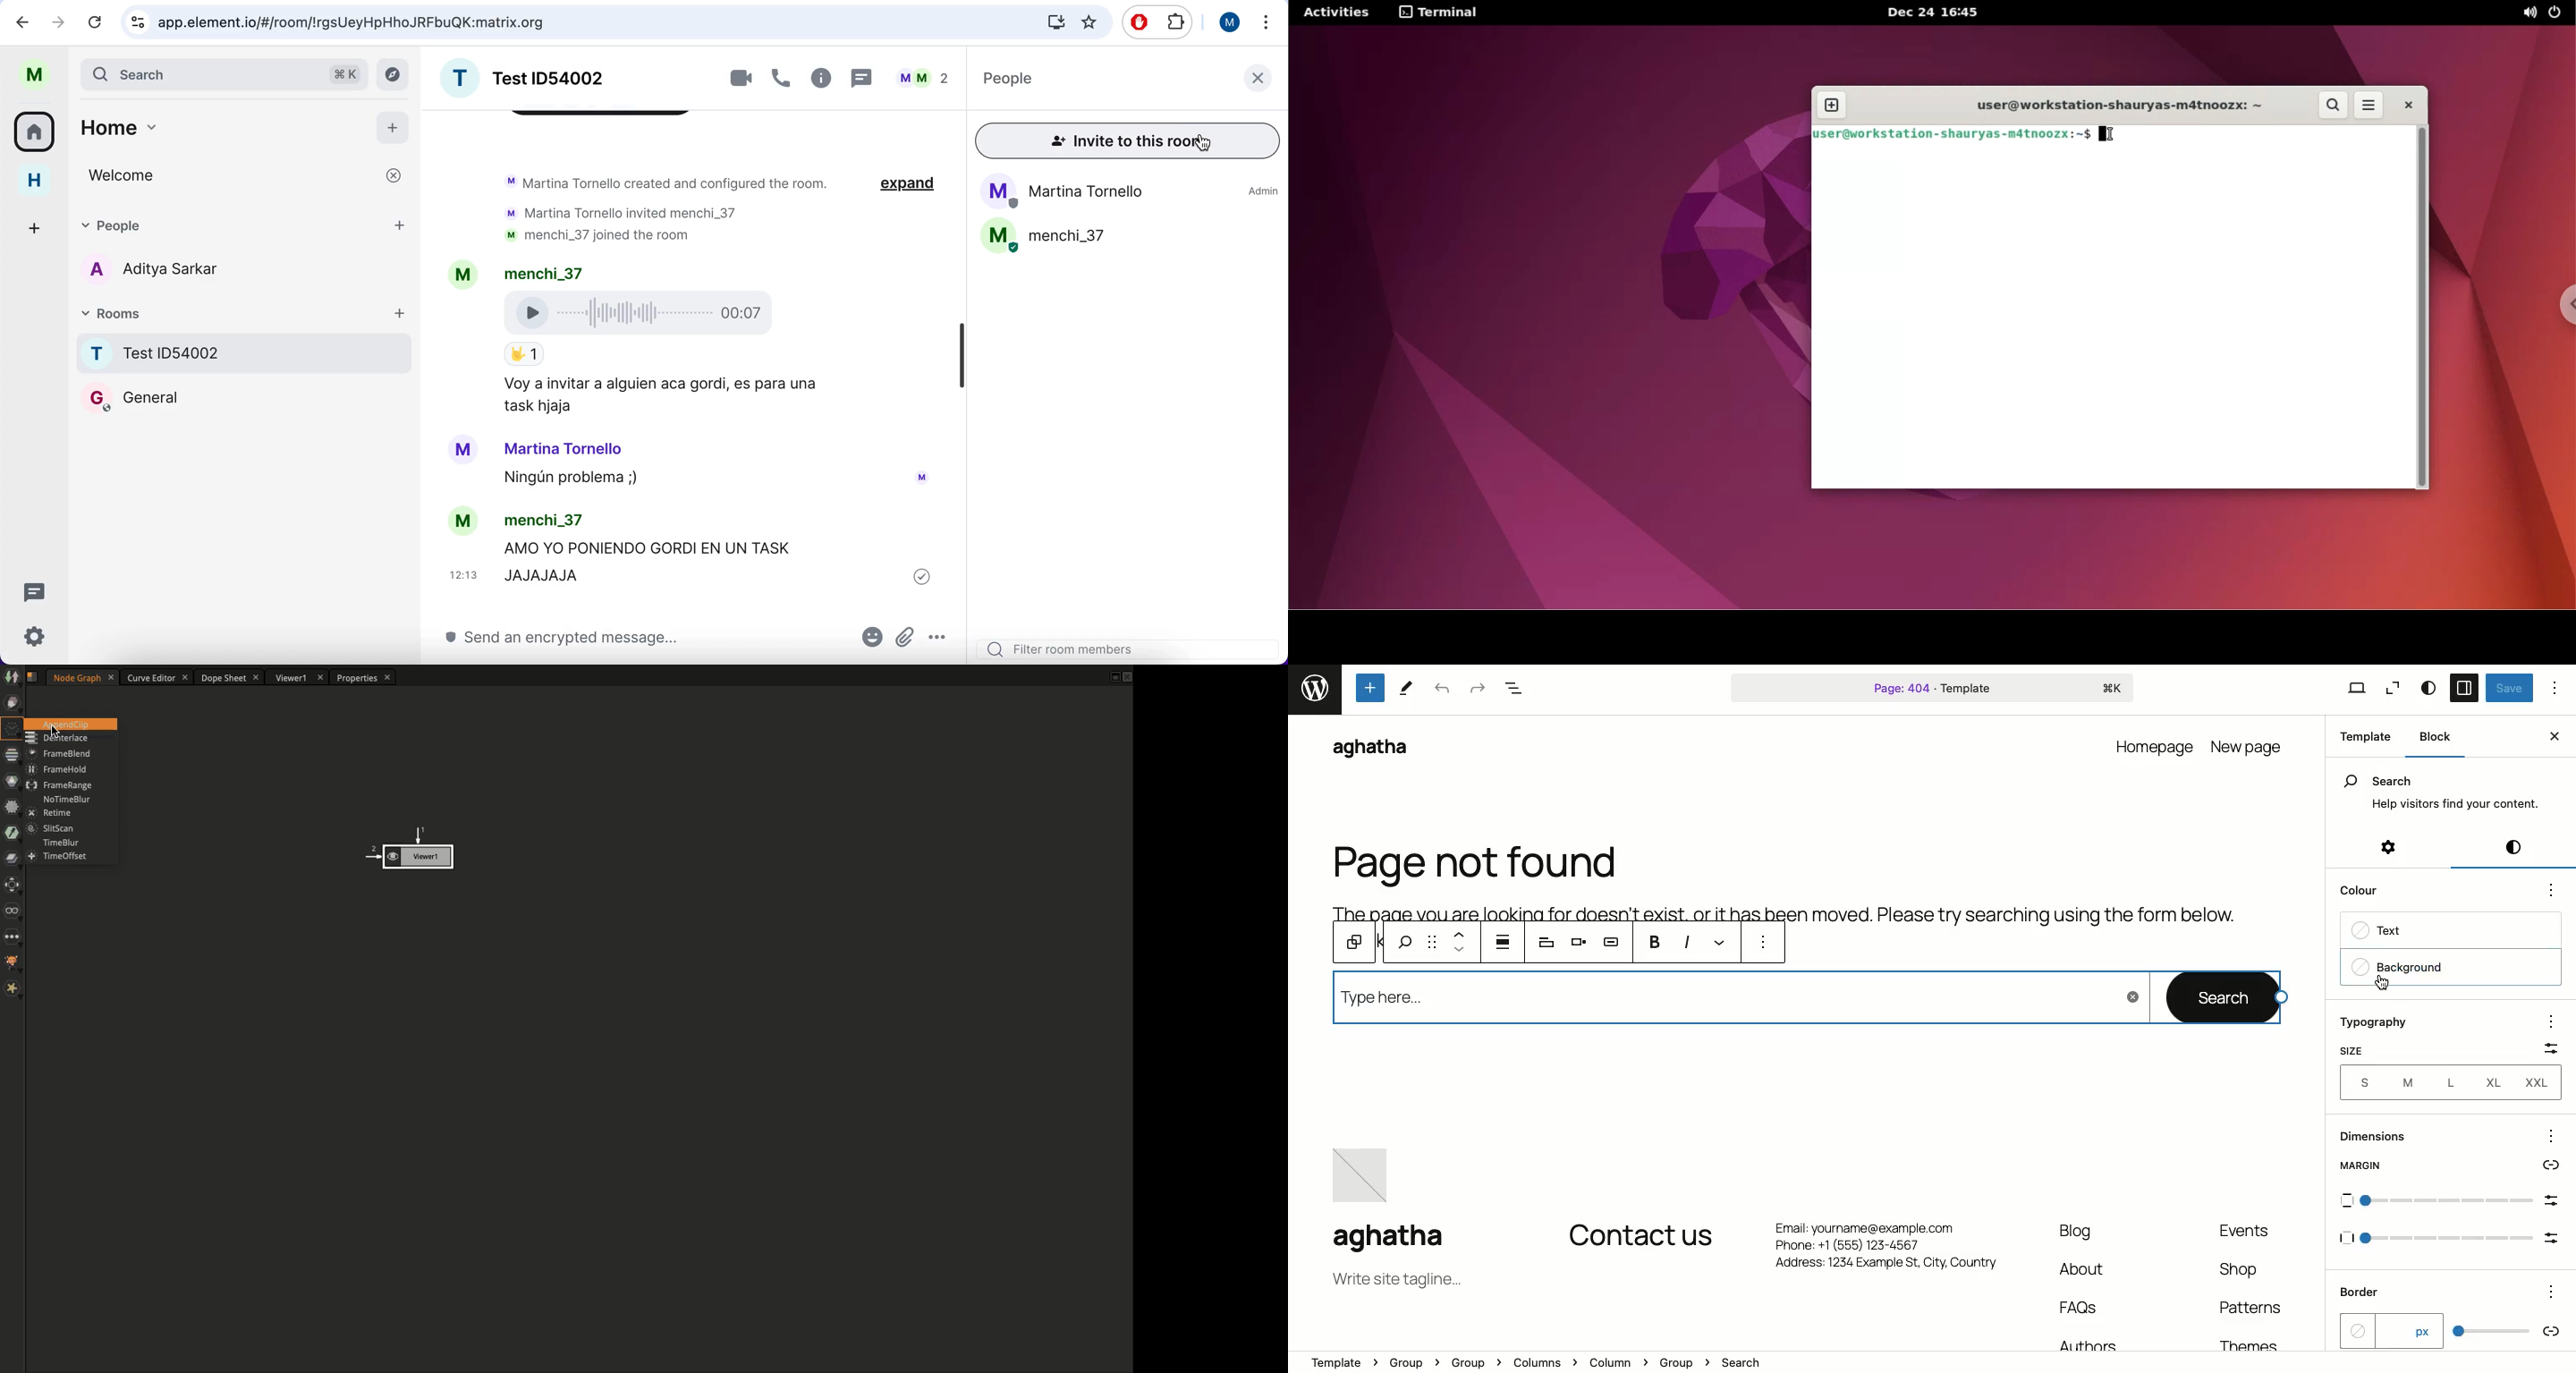 The width and height of the screenshot is (2576, 1400). Describe the element at coordinates (2390, 1330) in the screenshot. I see `px` at that location.